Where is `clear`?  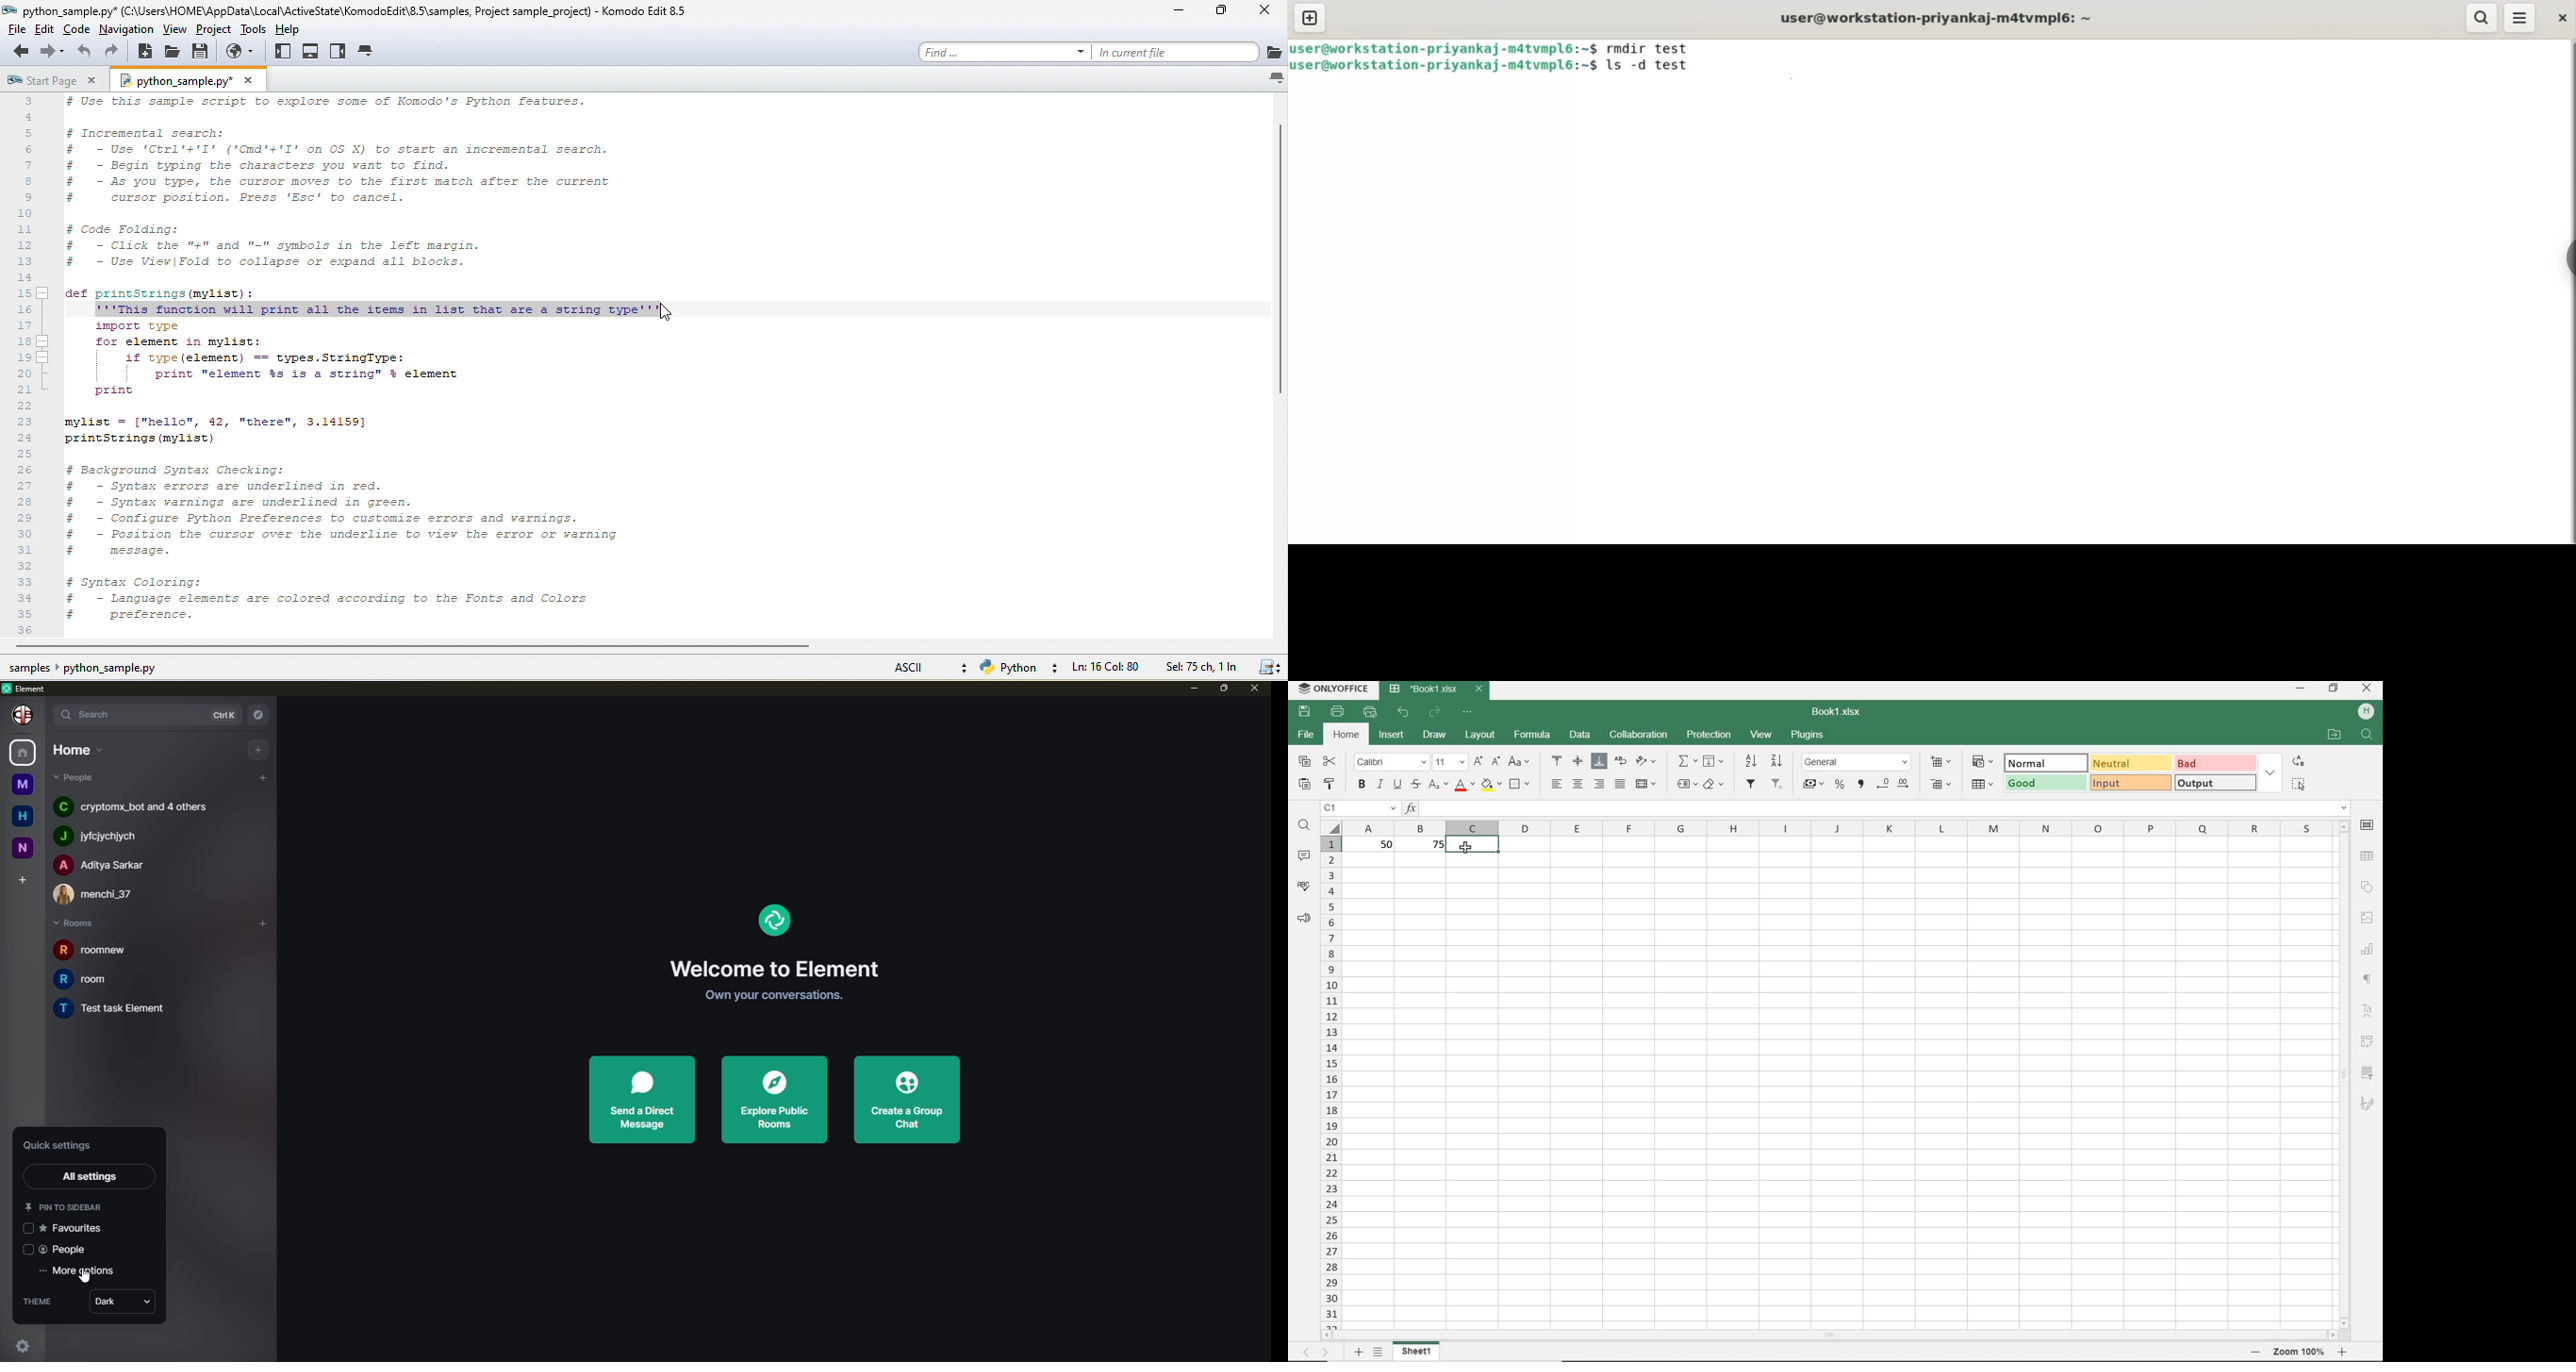
clear is located at coordinates (1714, 784).